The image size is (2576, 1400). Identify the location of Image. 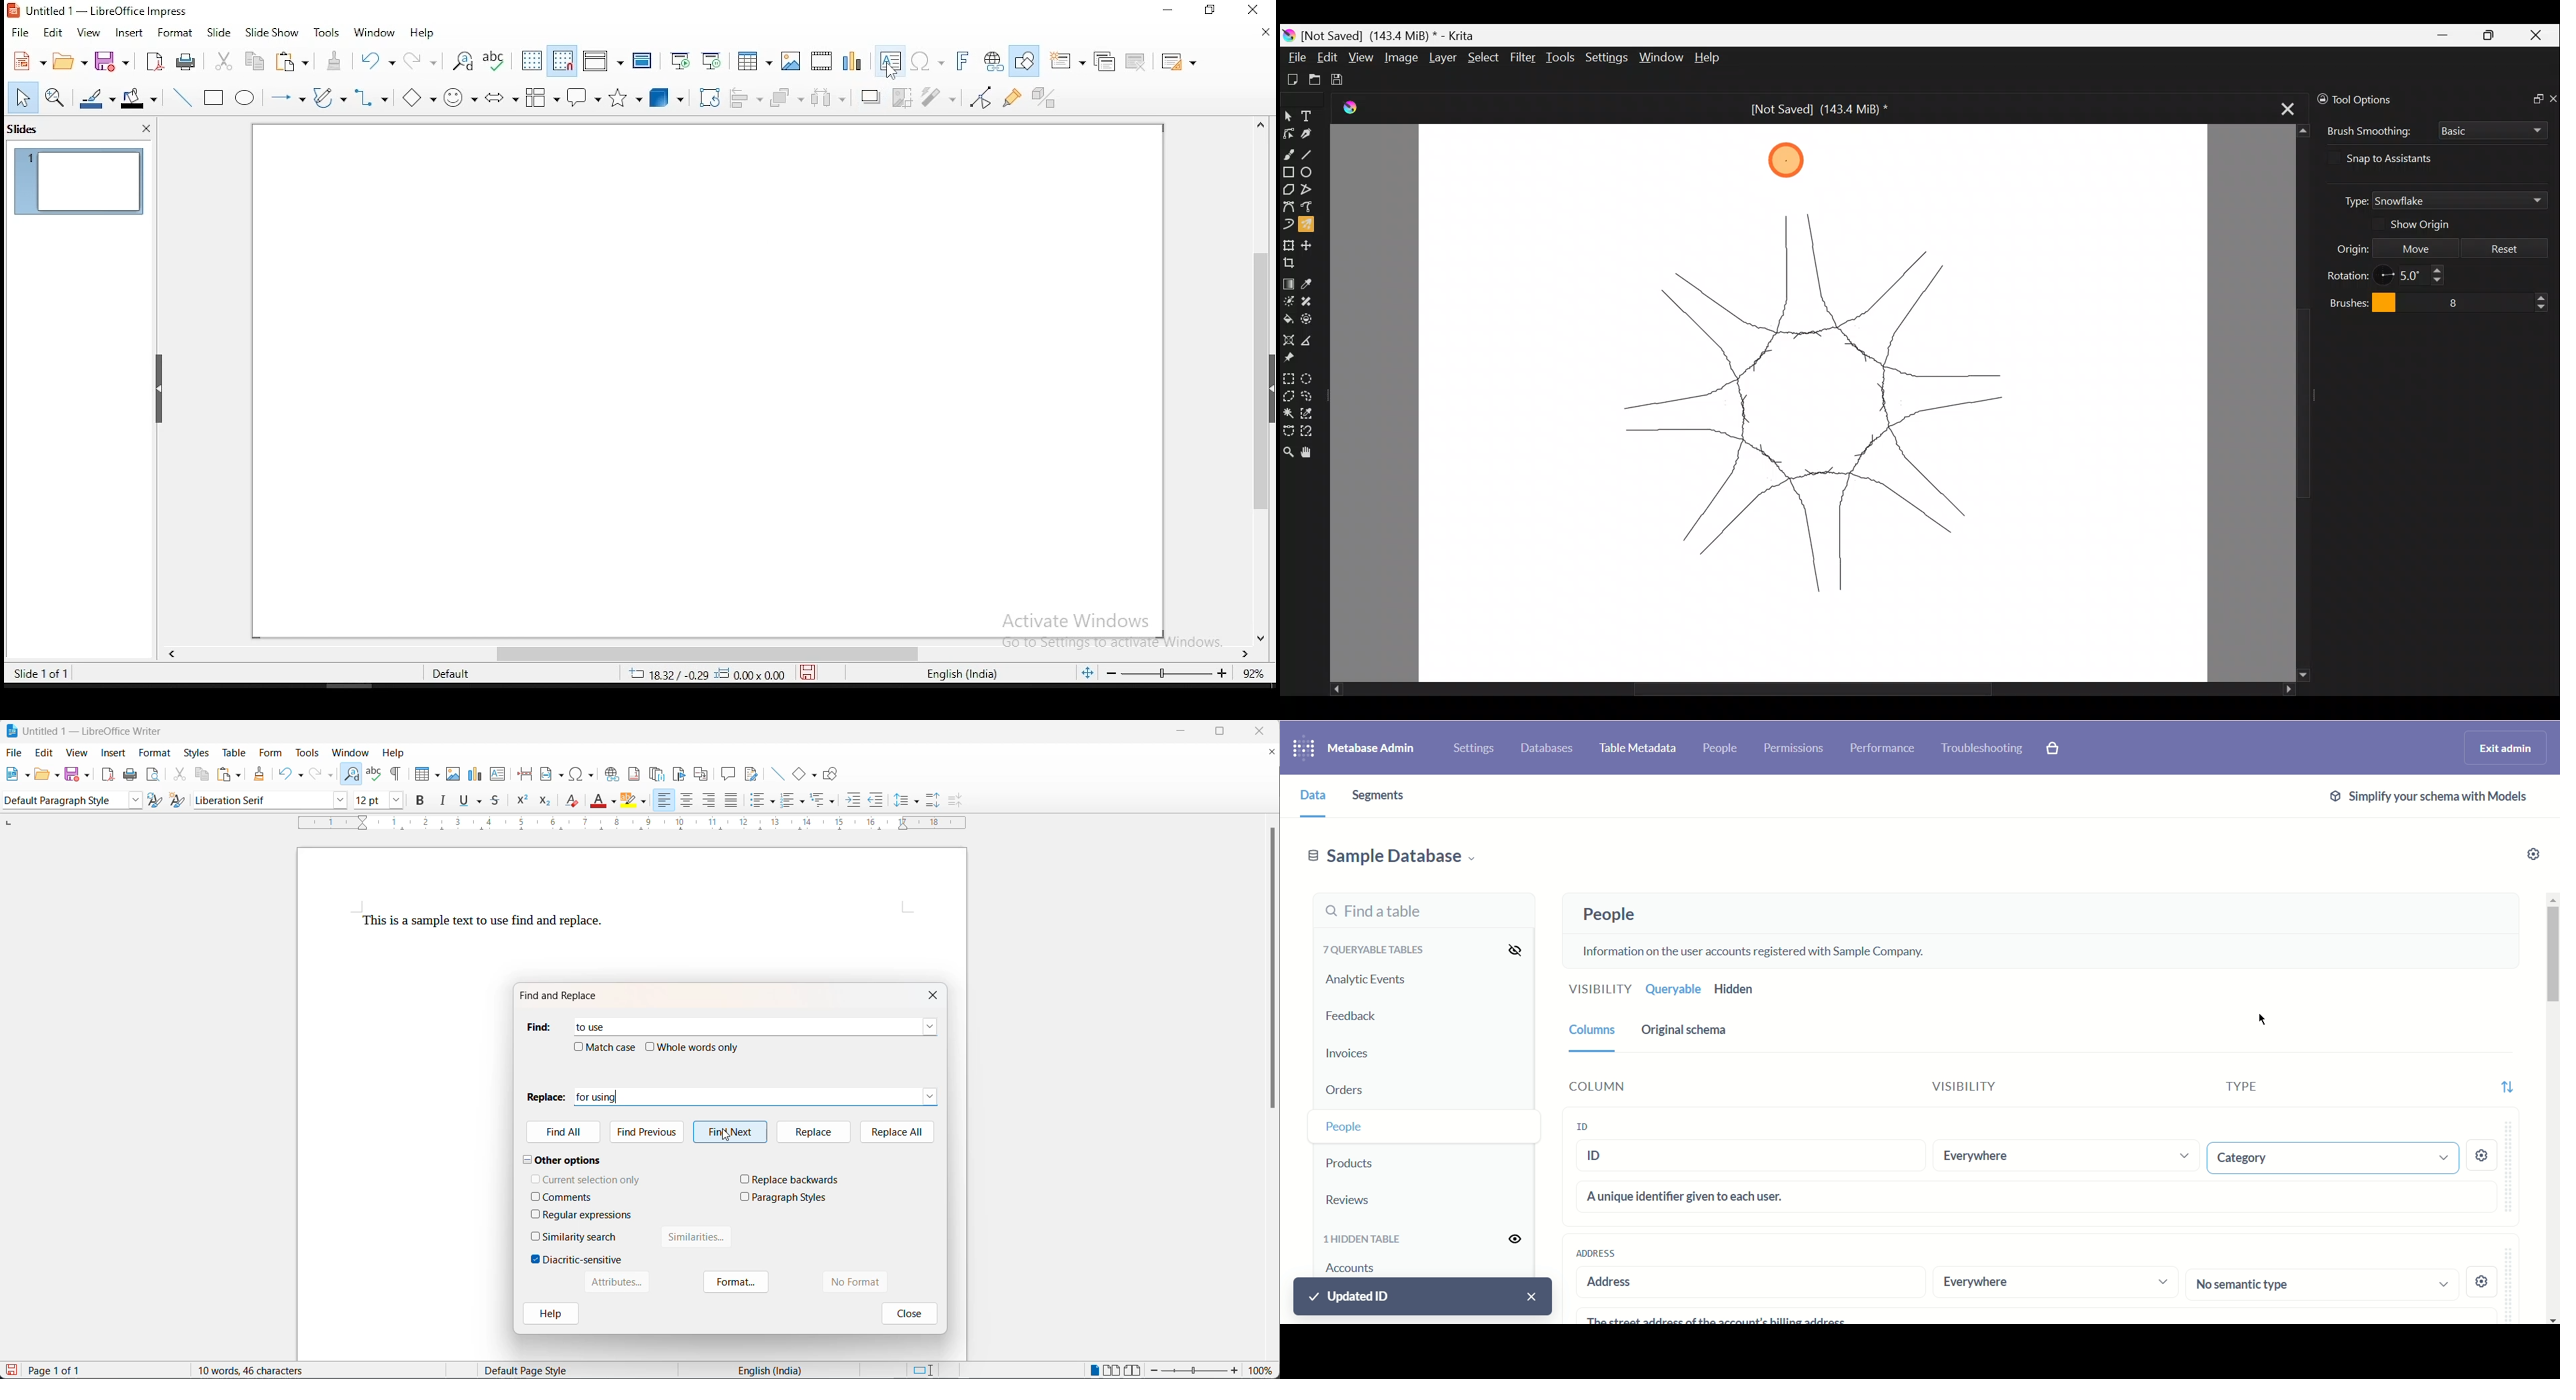
(1400, 57).